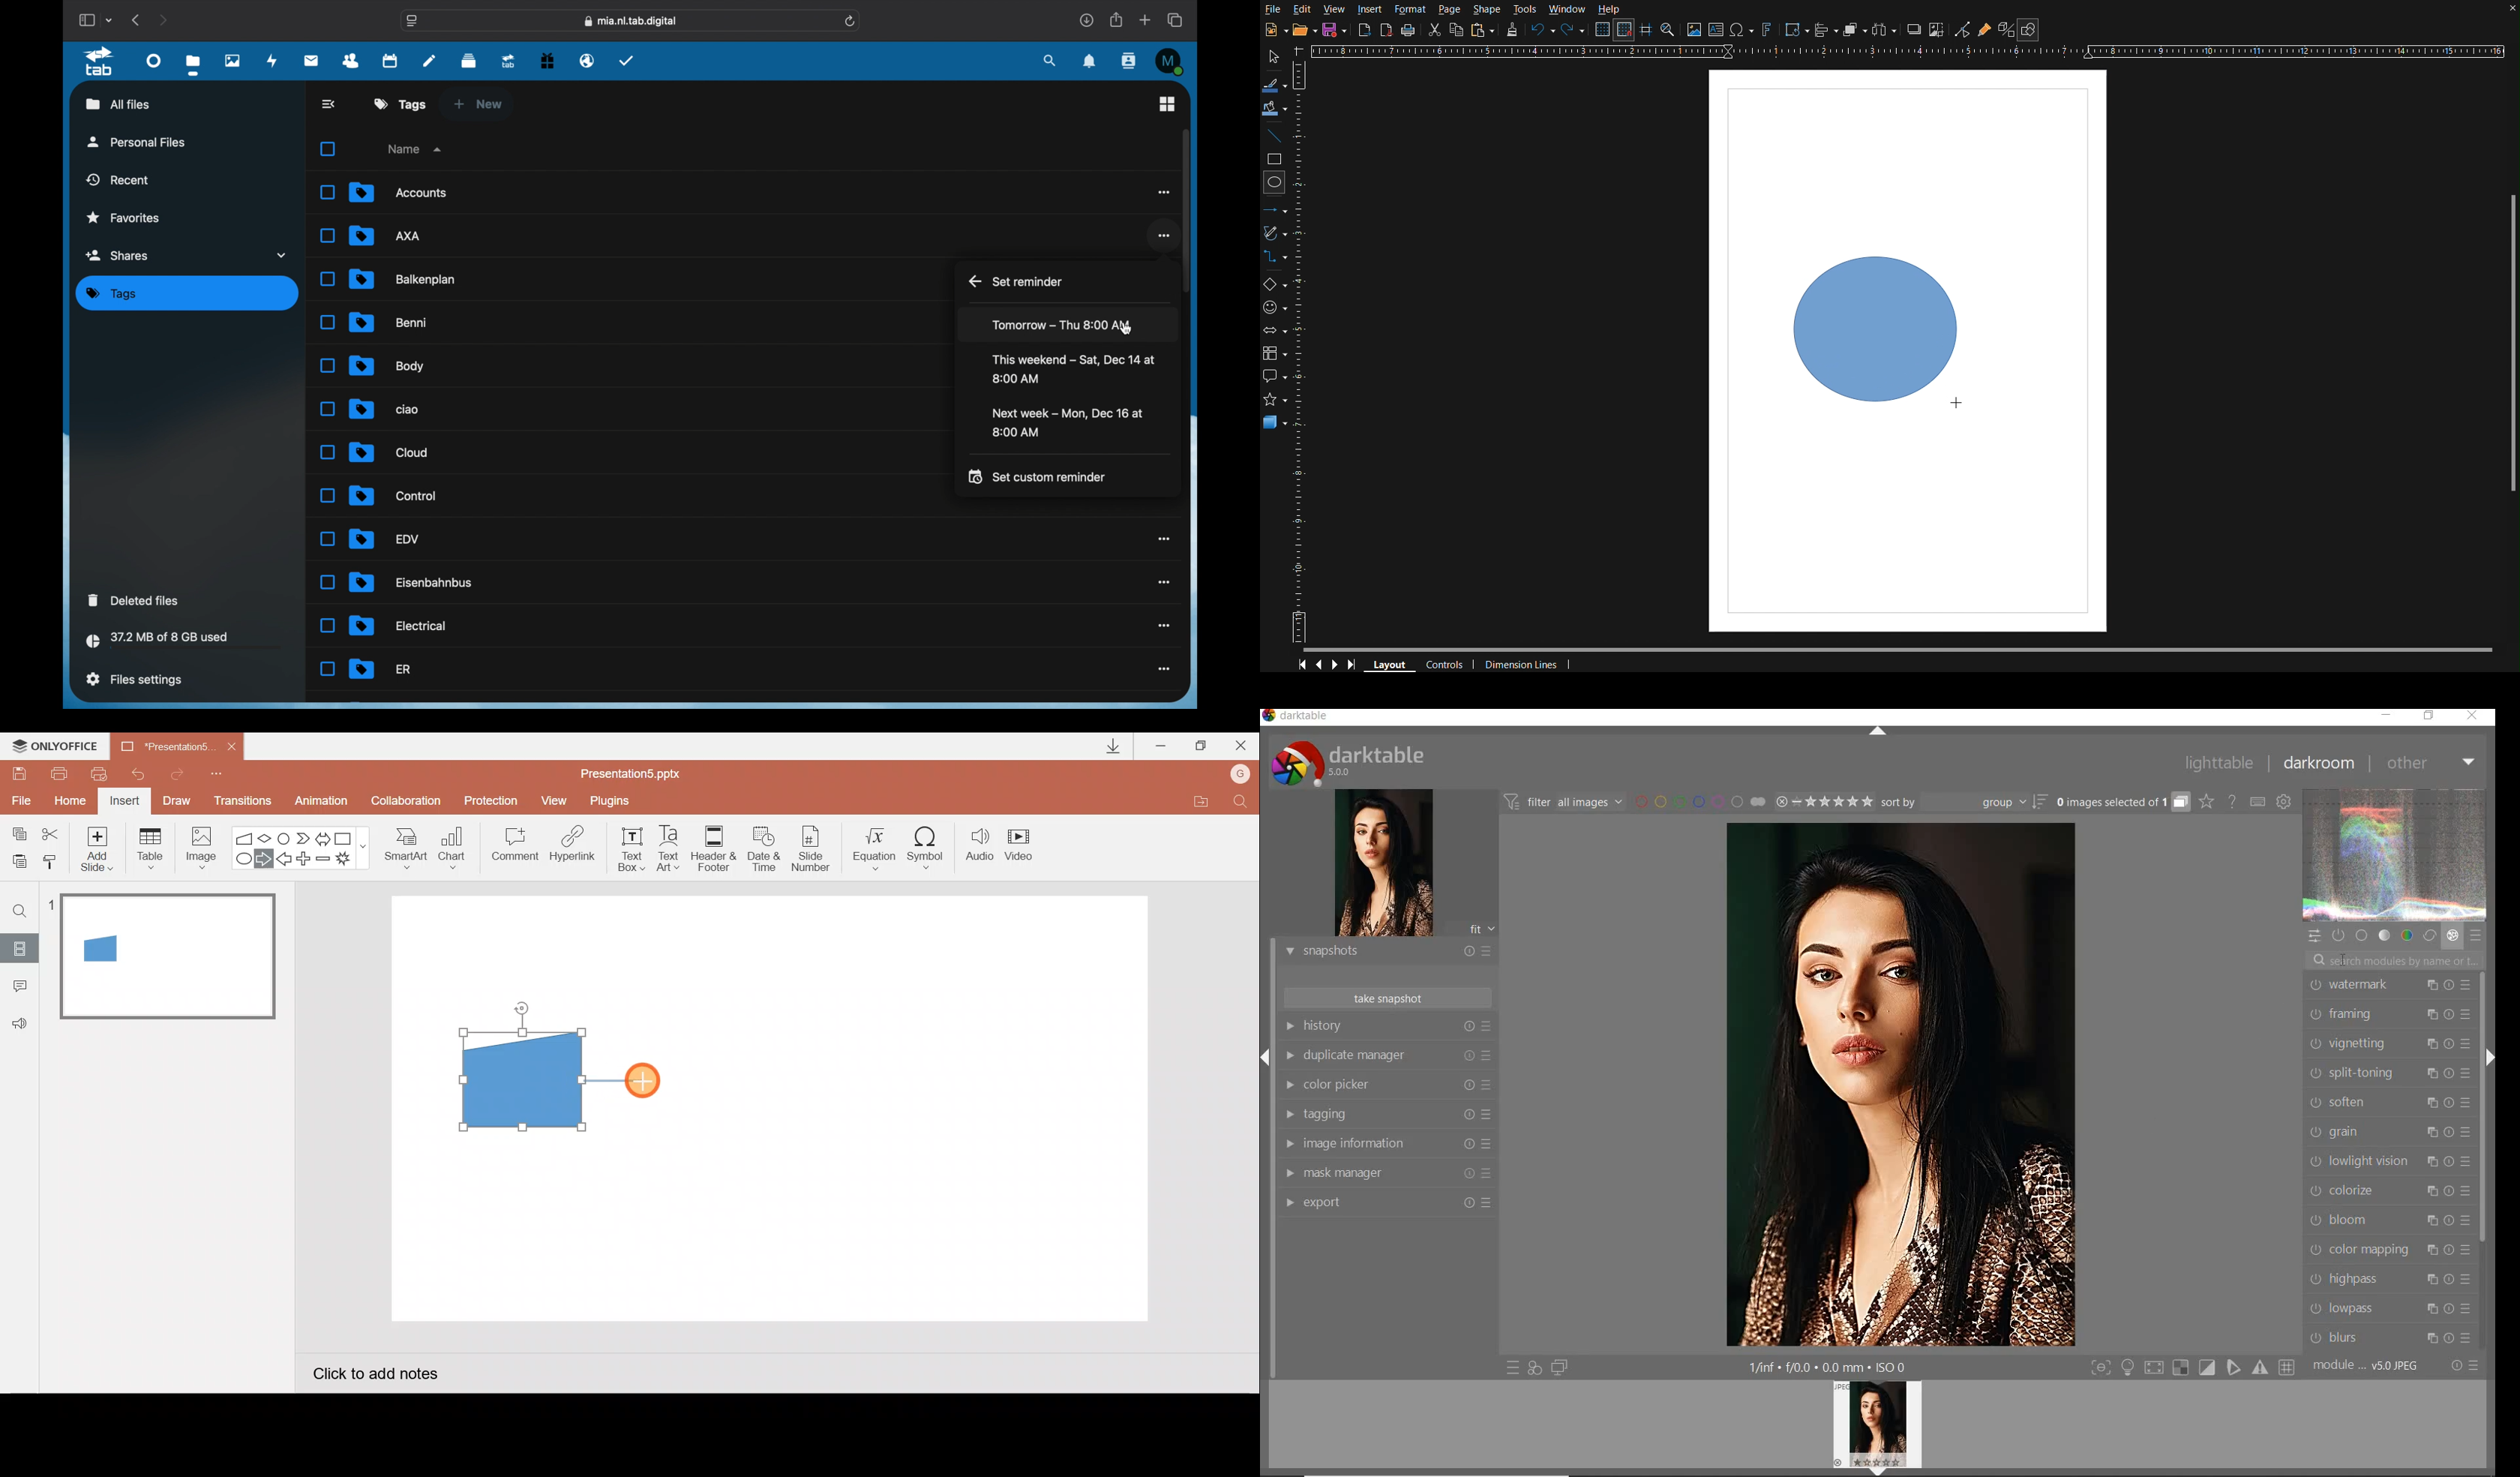  I want to click on Explosion 1, so click(351, 860).